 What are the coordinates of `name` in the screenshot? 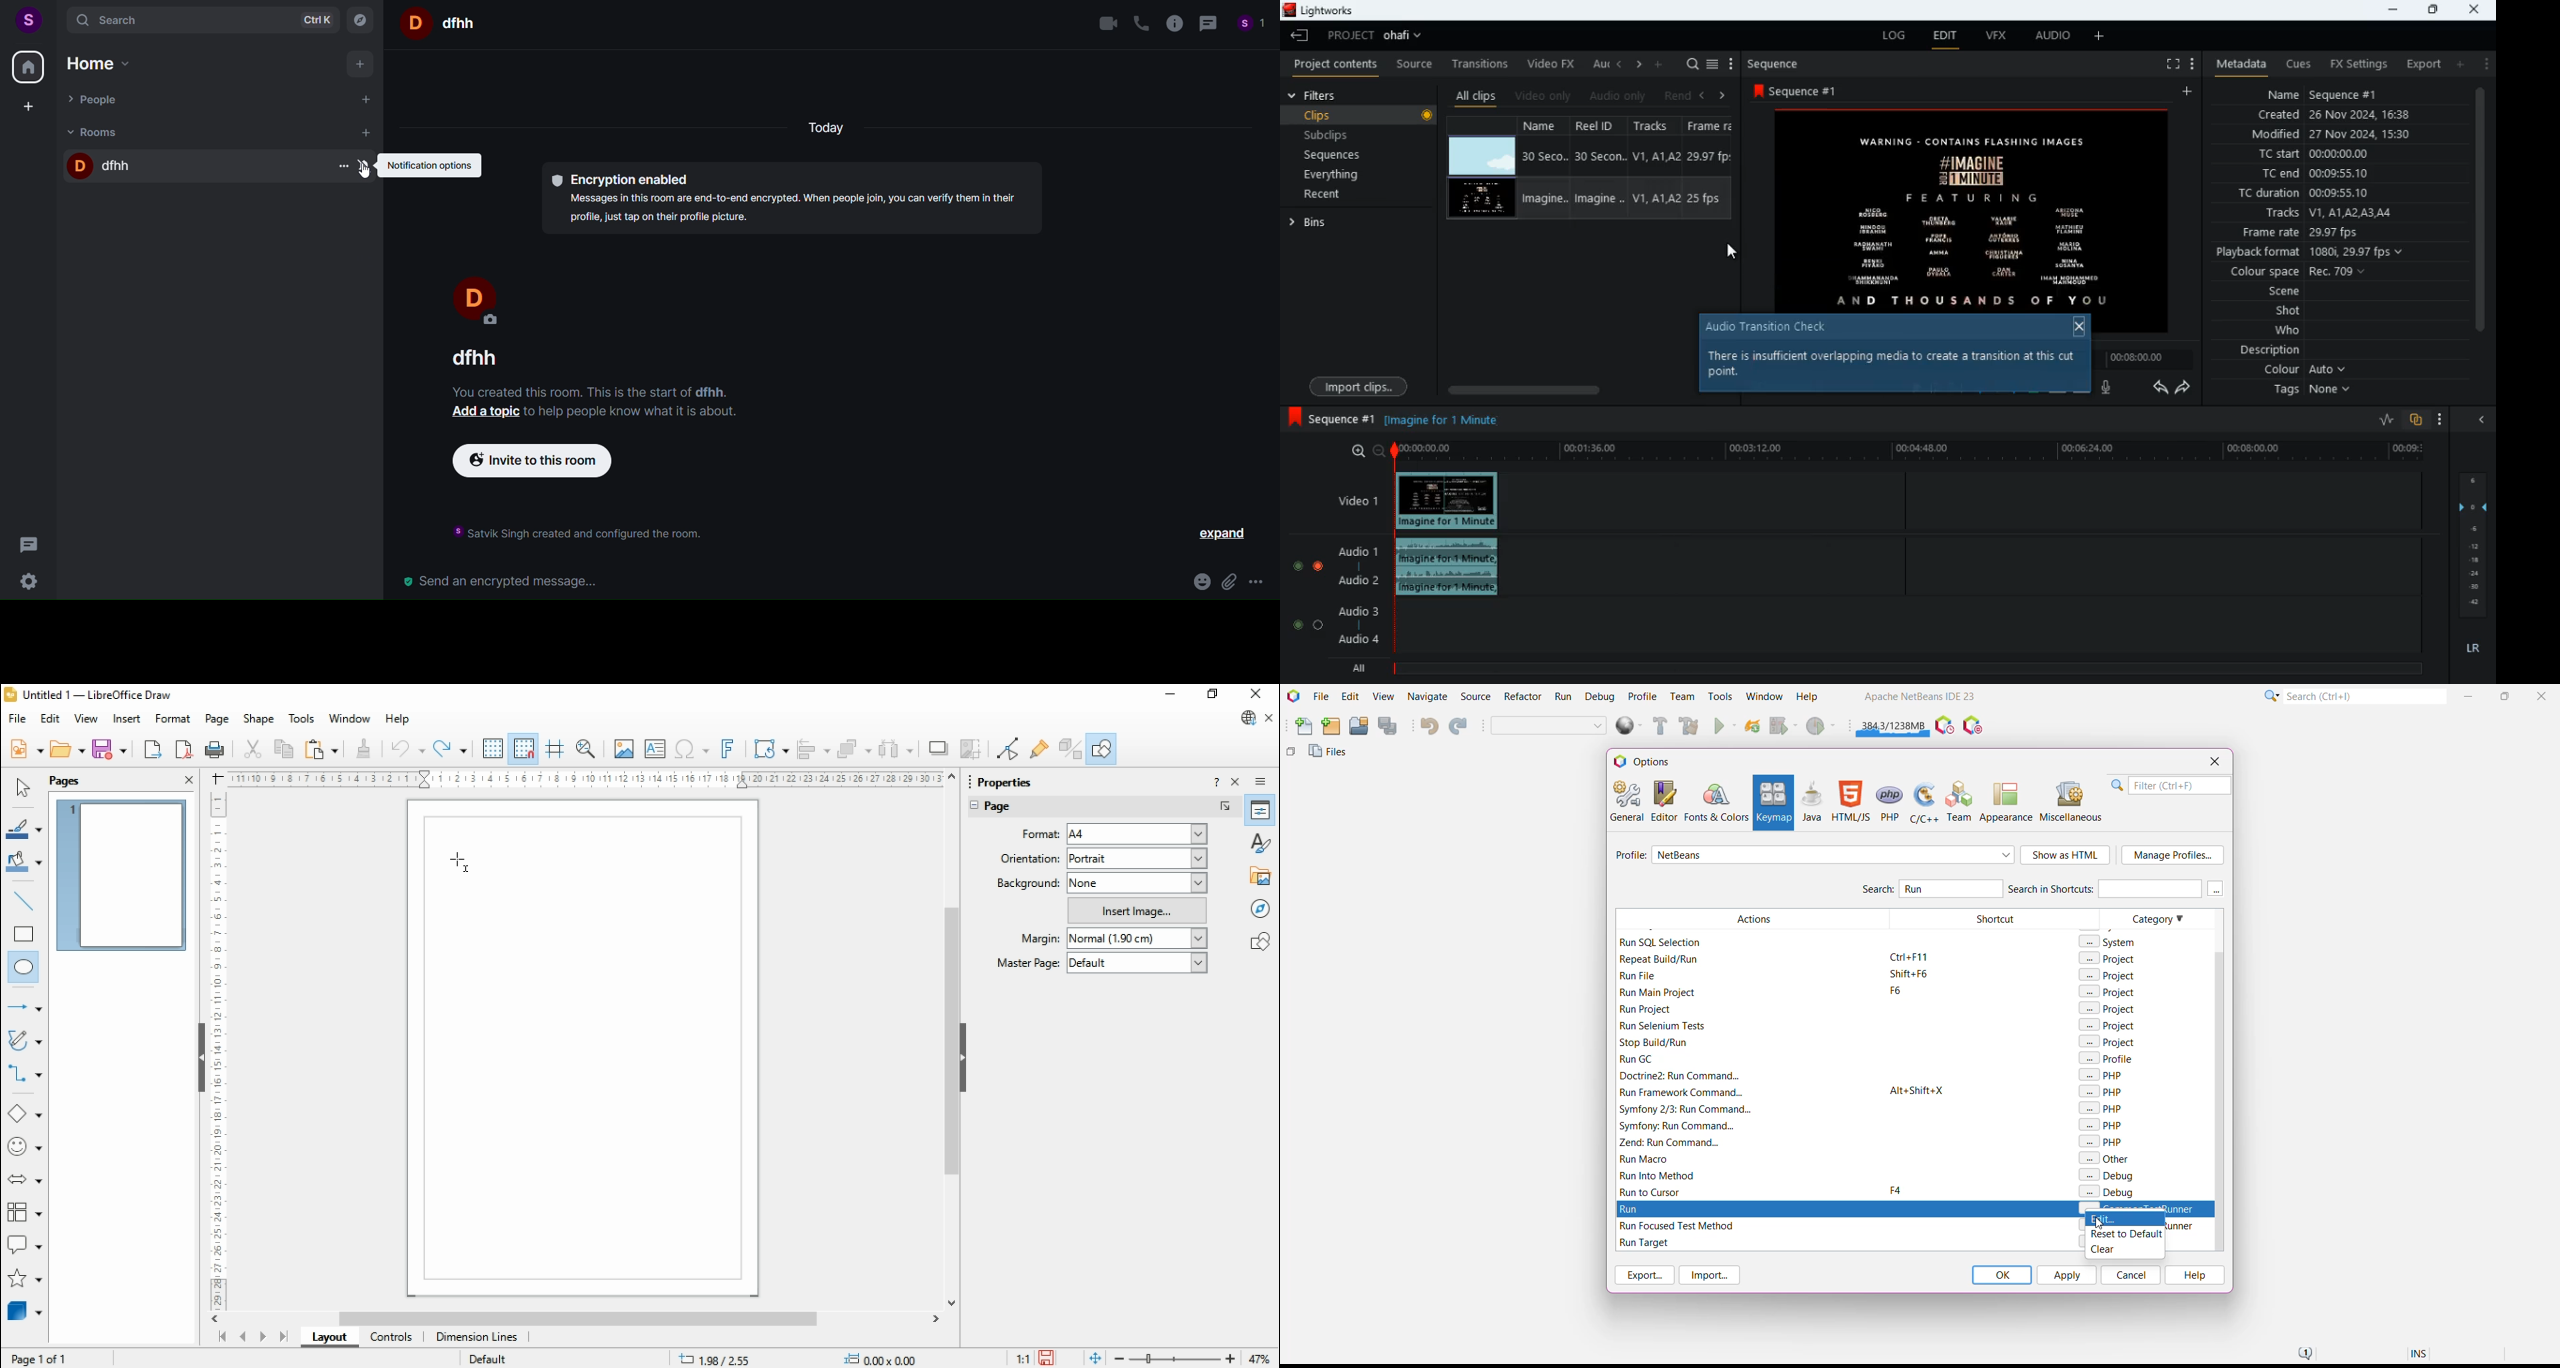 It's located at (1546, 124).